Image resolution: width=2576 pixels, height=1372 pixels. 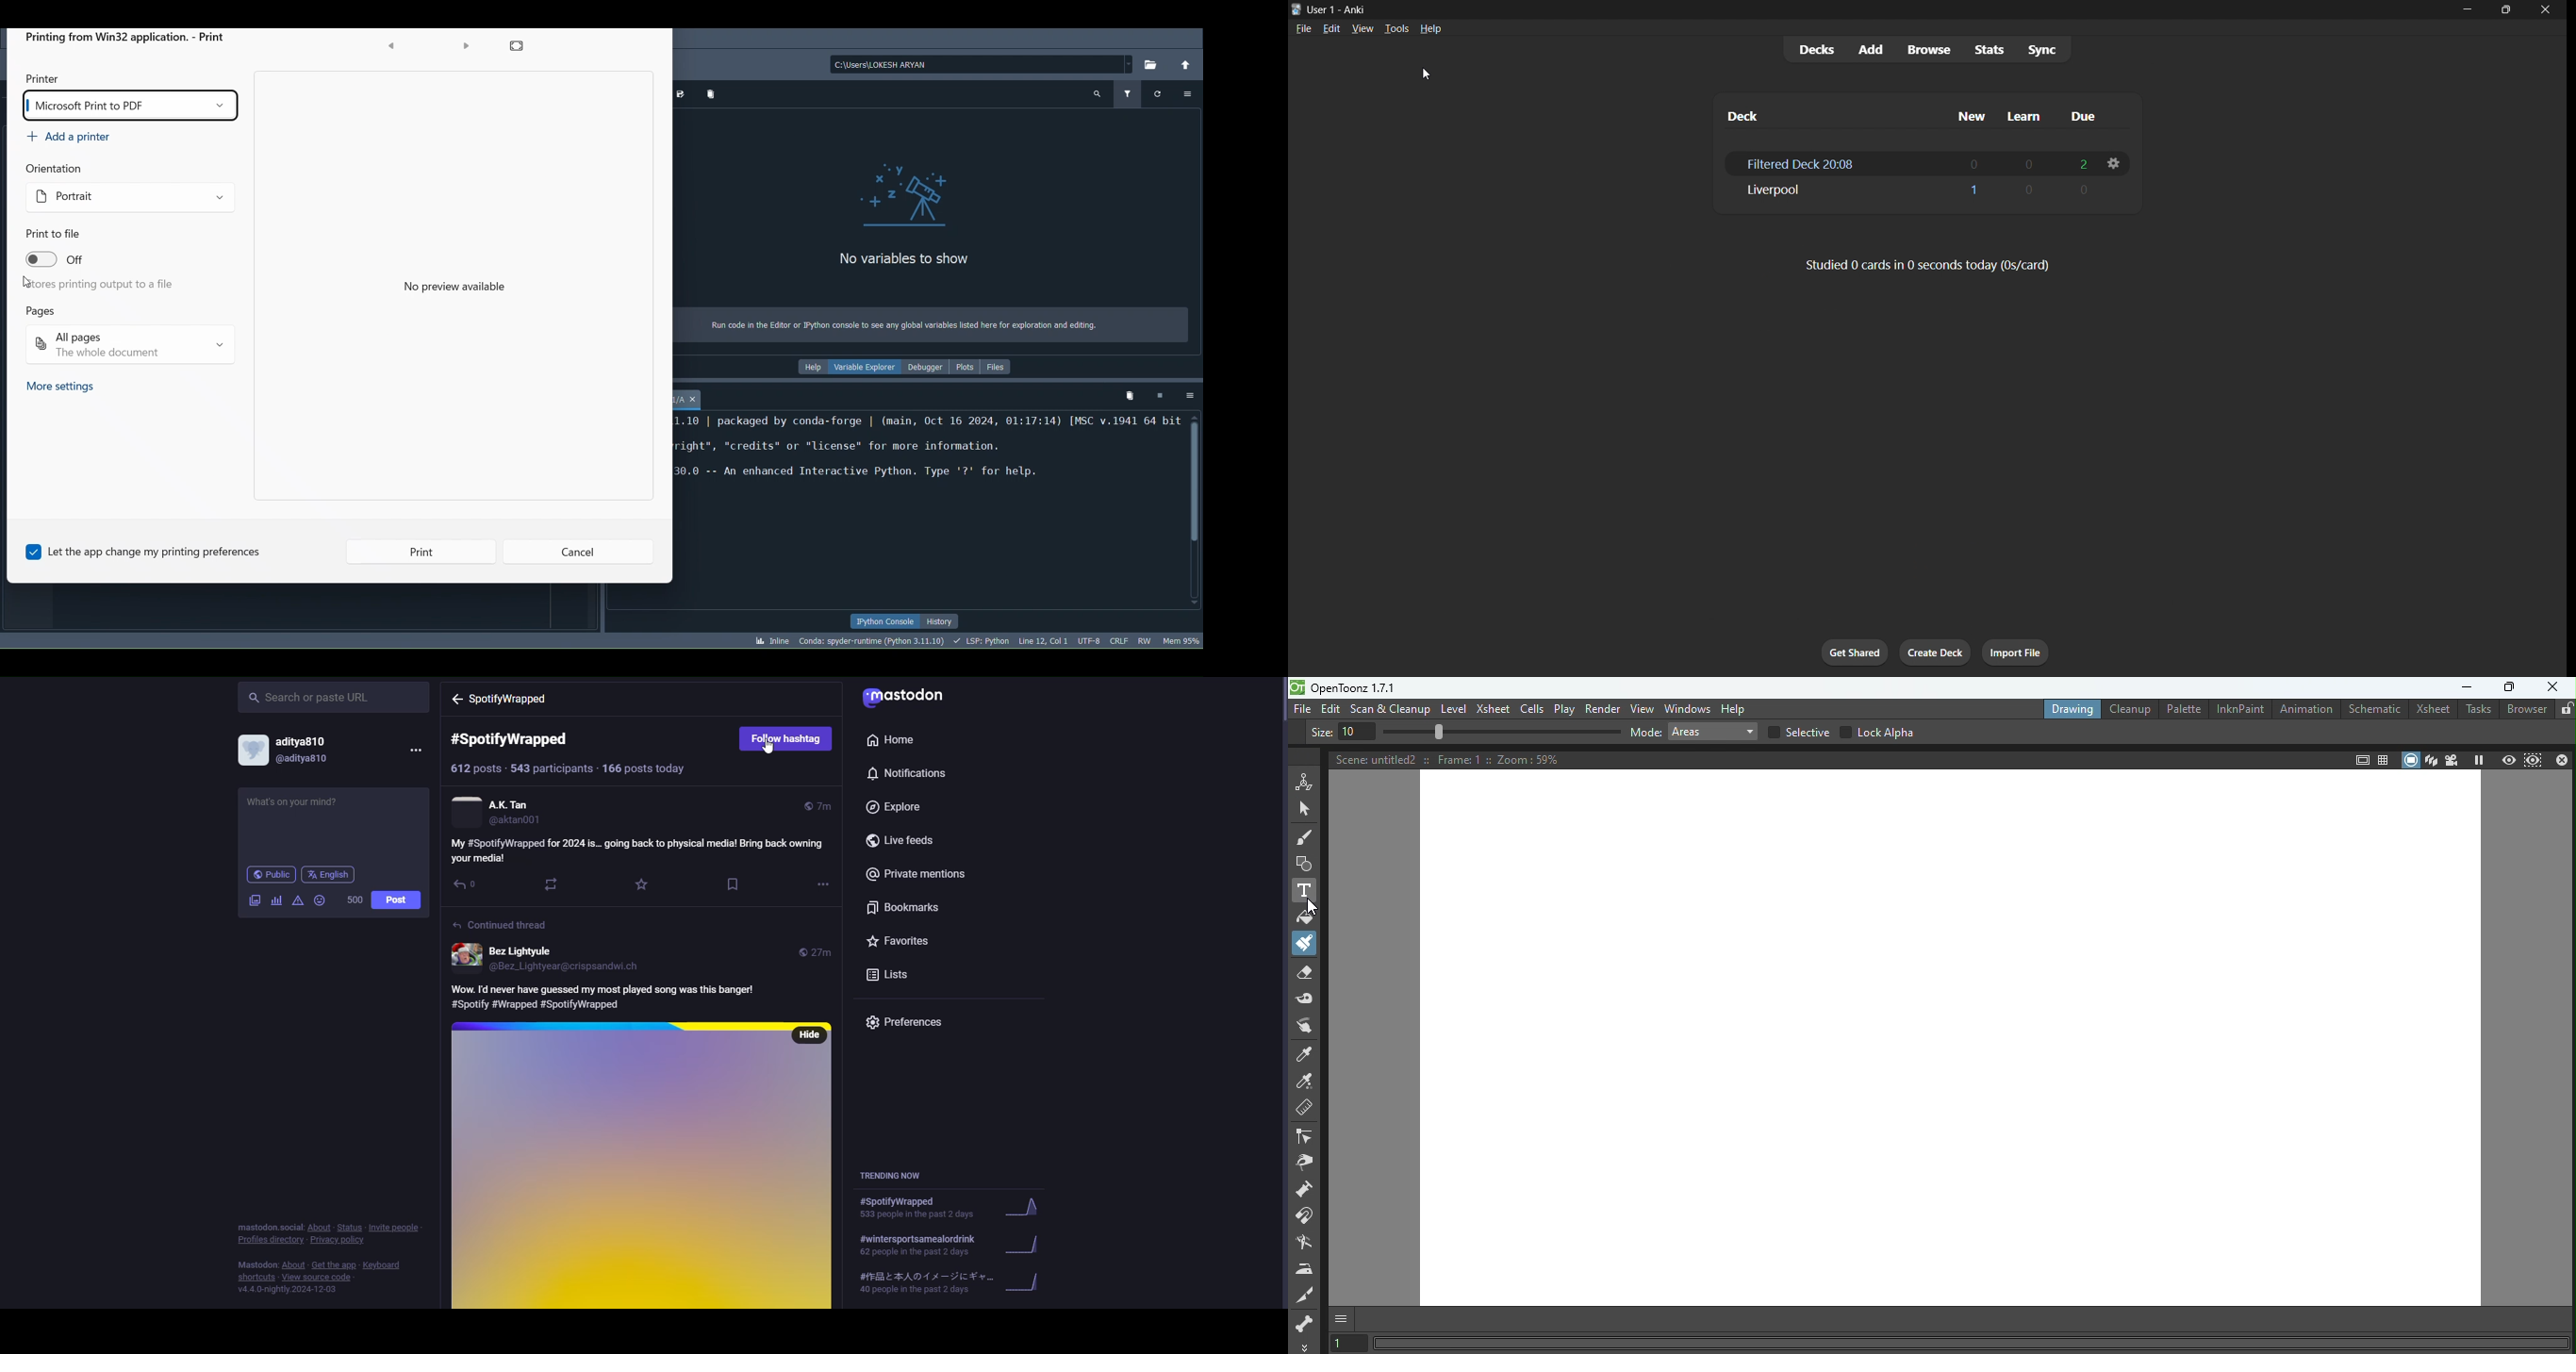 I want to click on Refresh variables, so click(x=1159, y=93).